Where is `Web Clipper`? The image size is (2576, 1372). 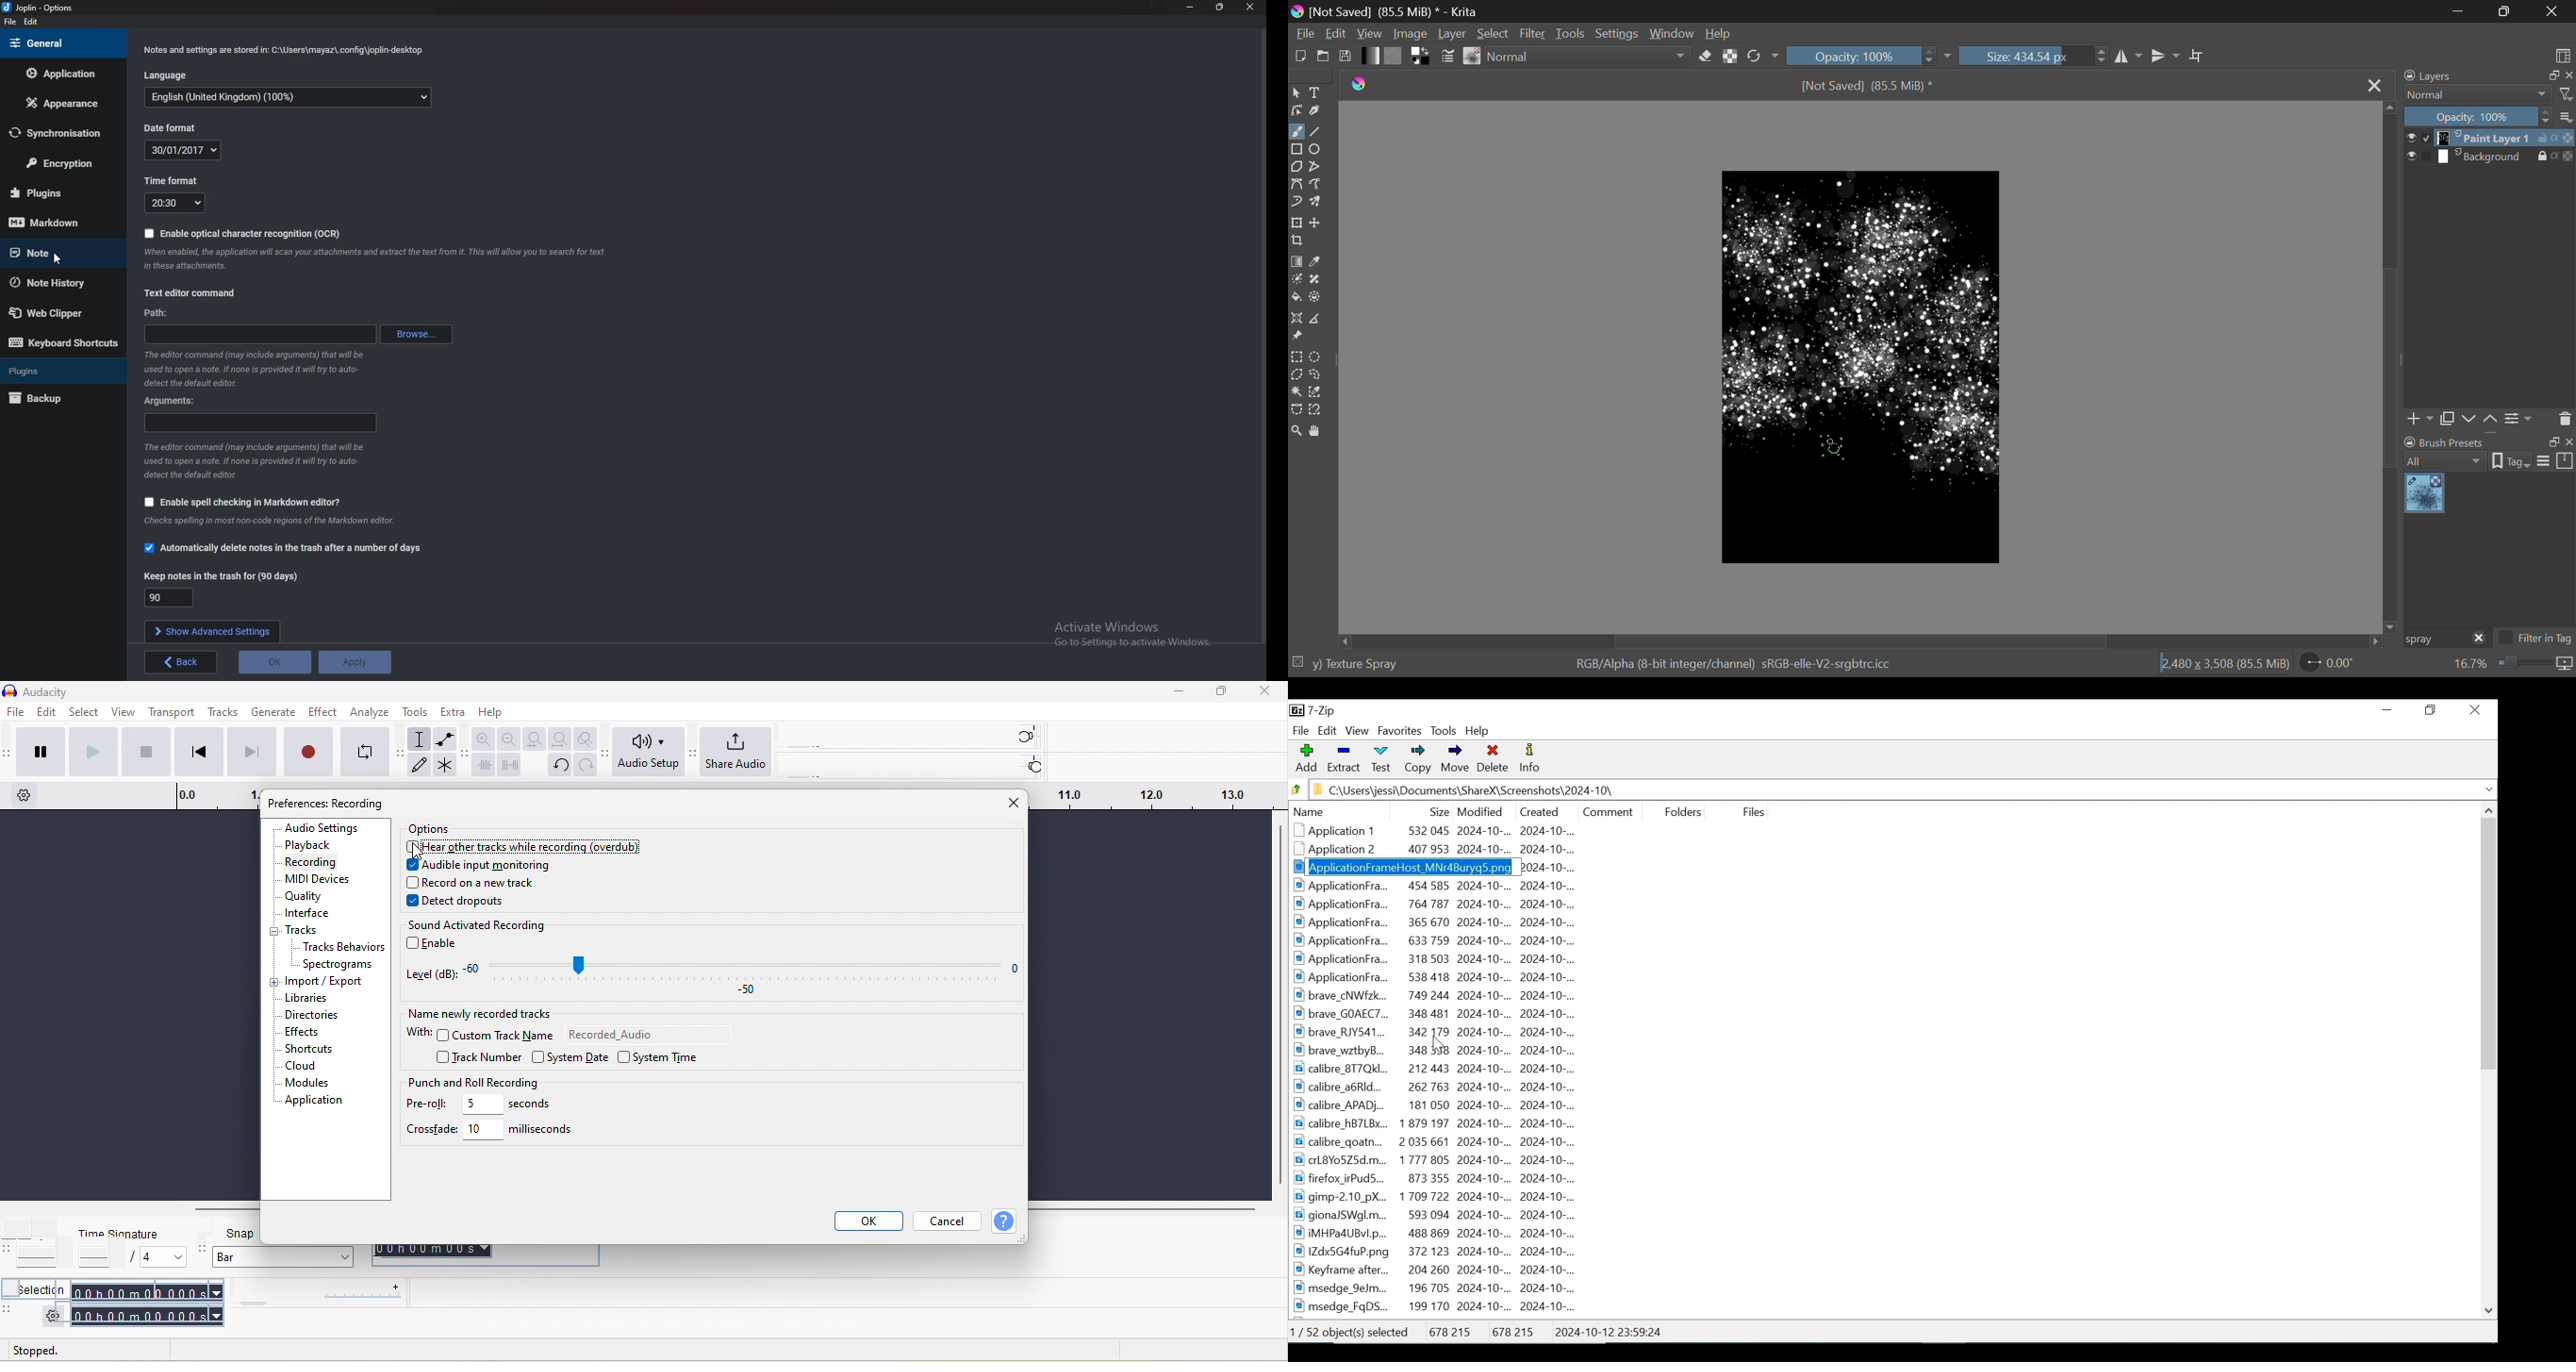
Web Clipper is located at coordinates (54, 313).